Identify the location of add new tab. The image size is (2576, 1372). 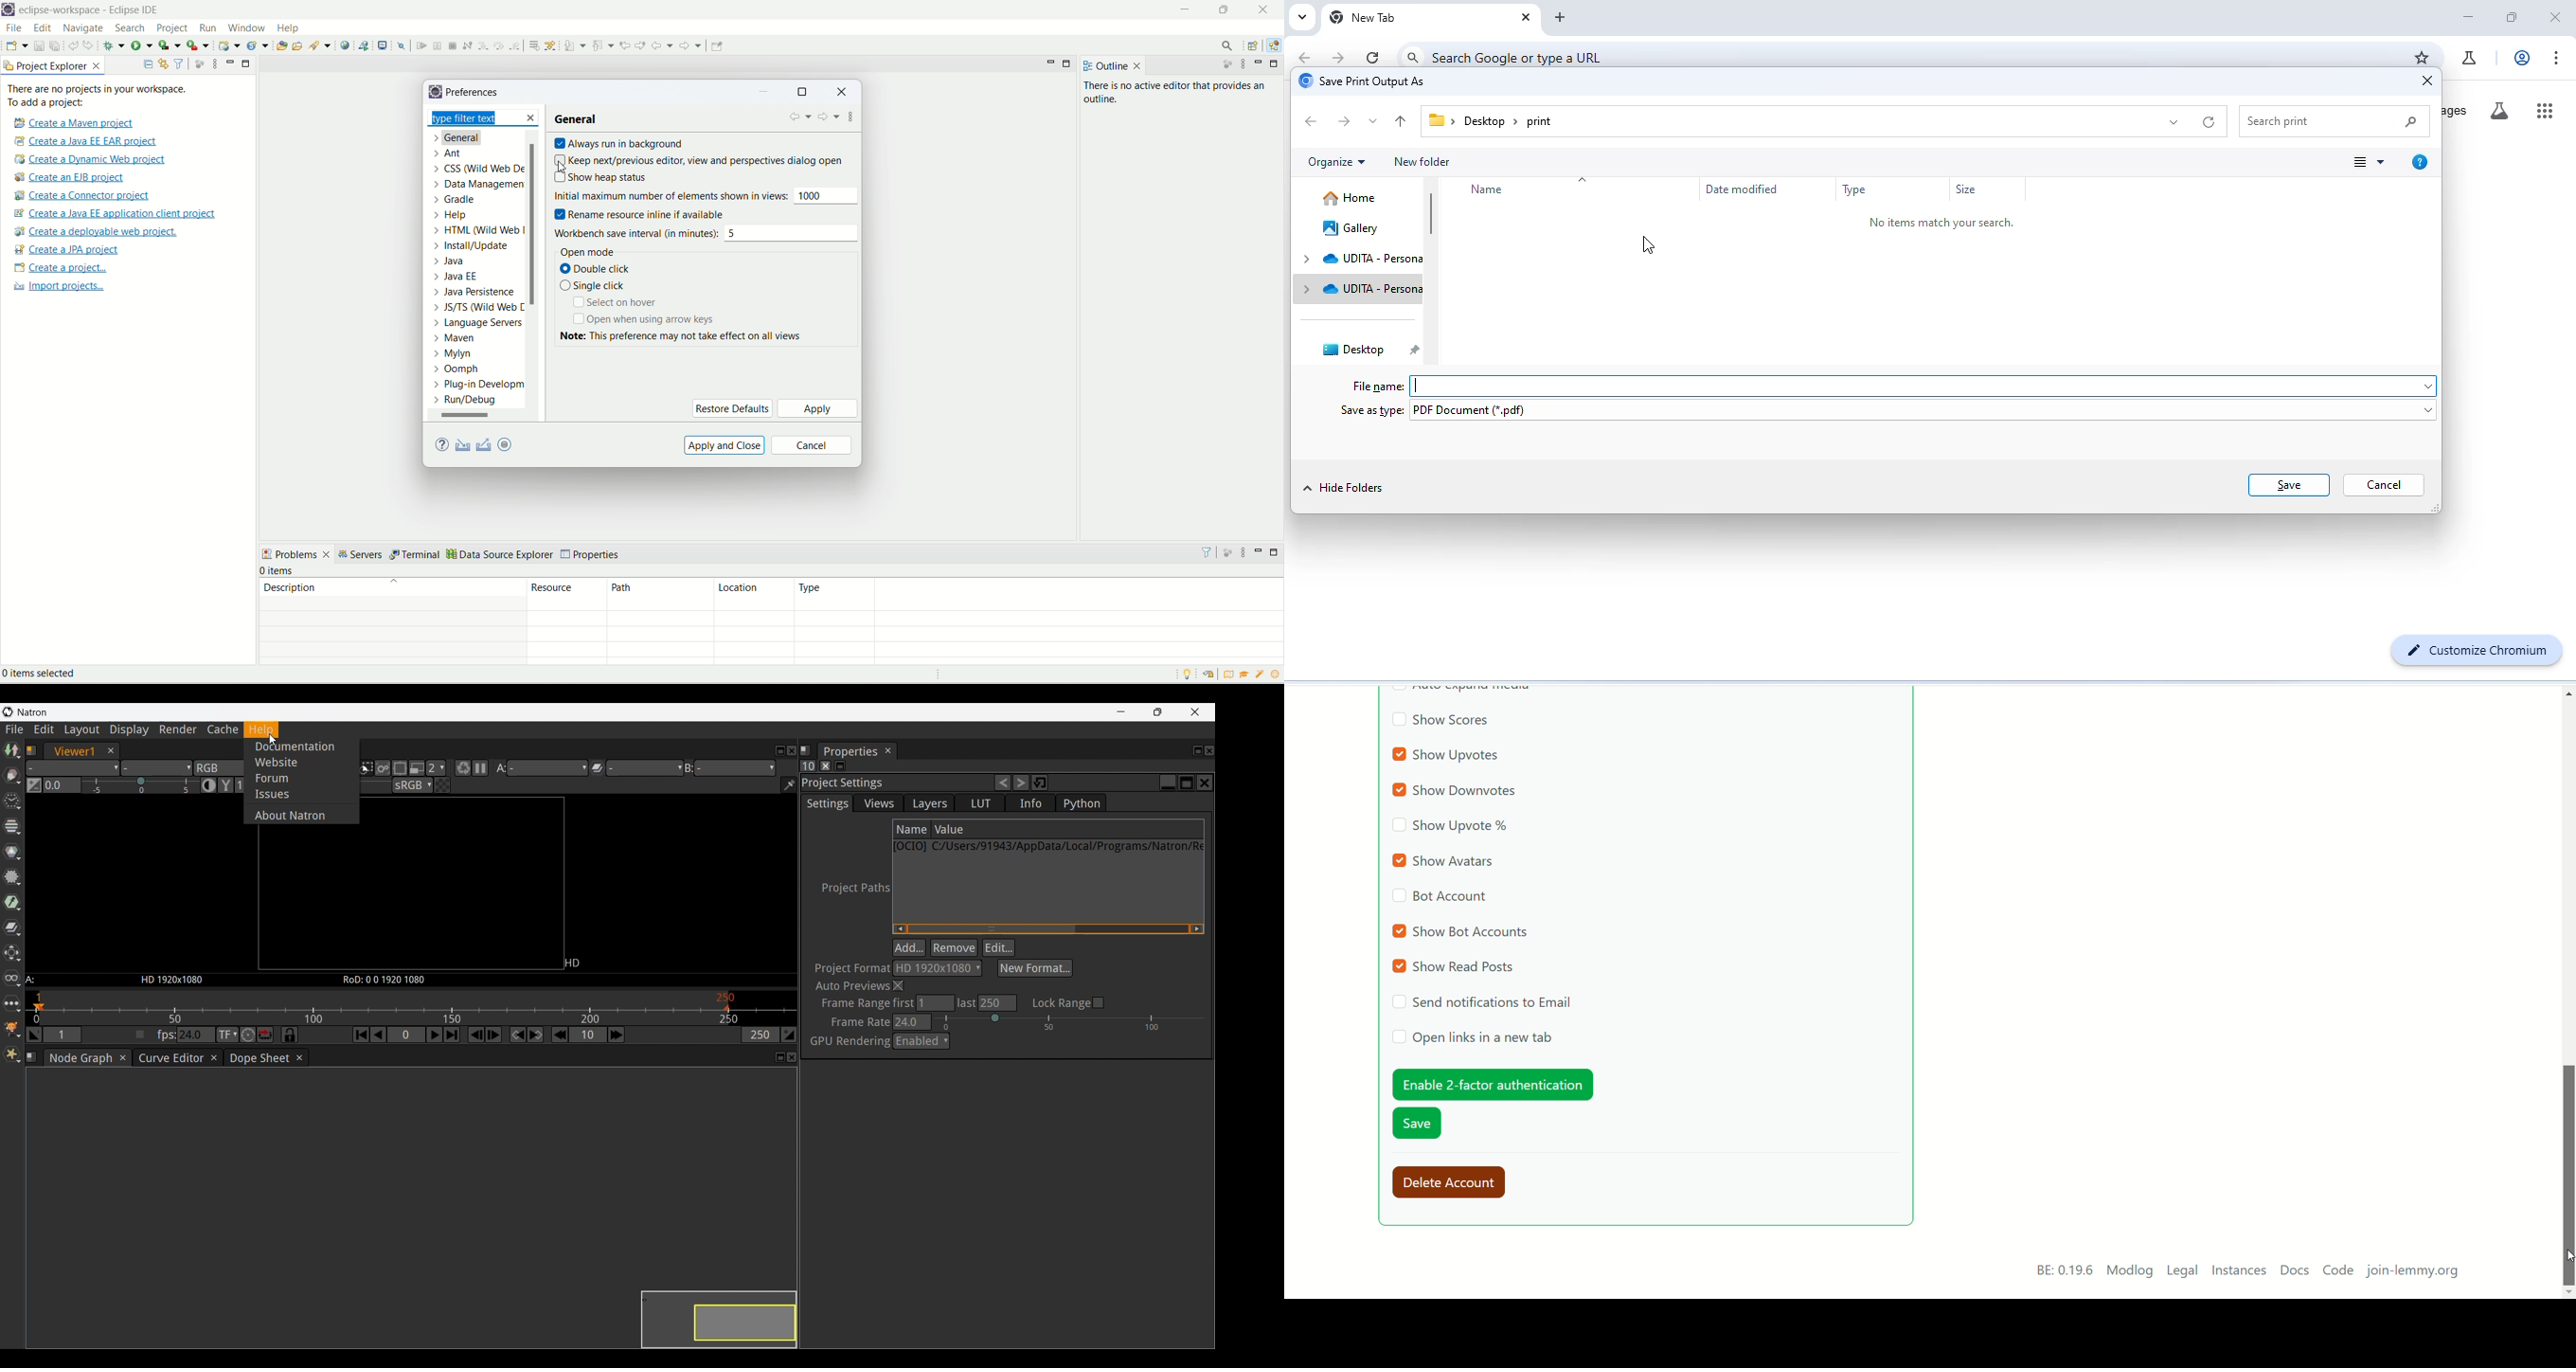
(1561, 19).